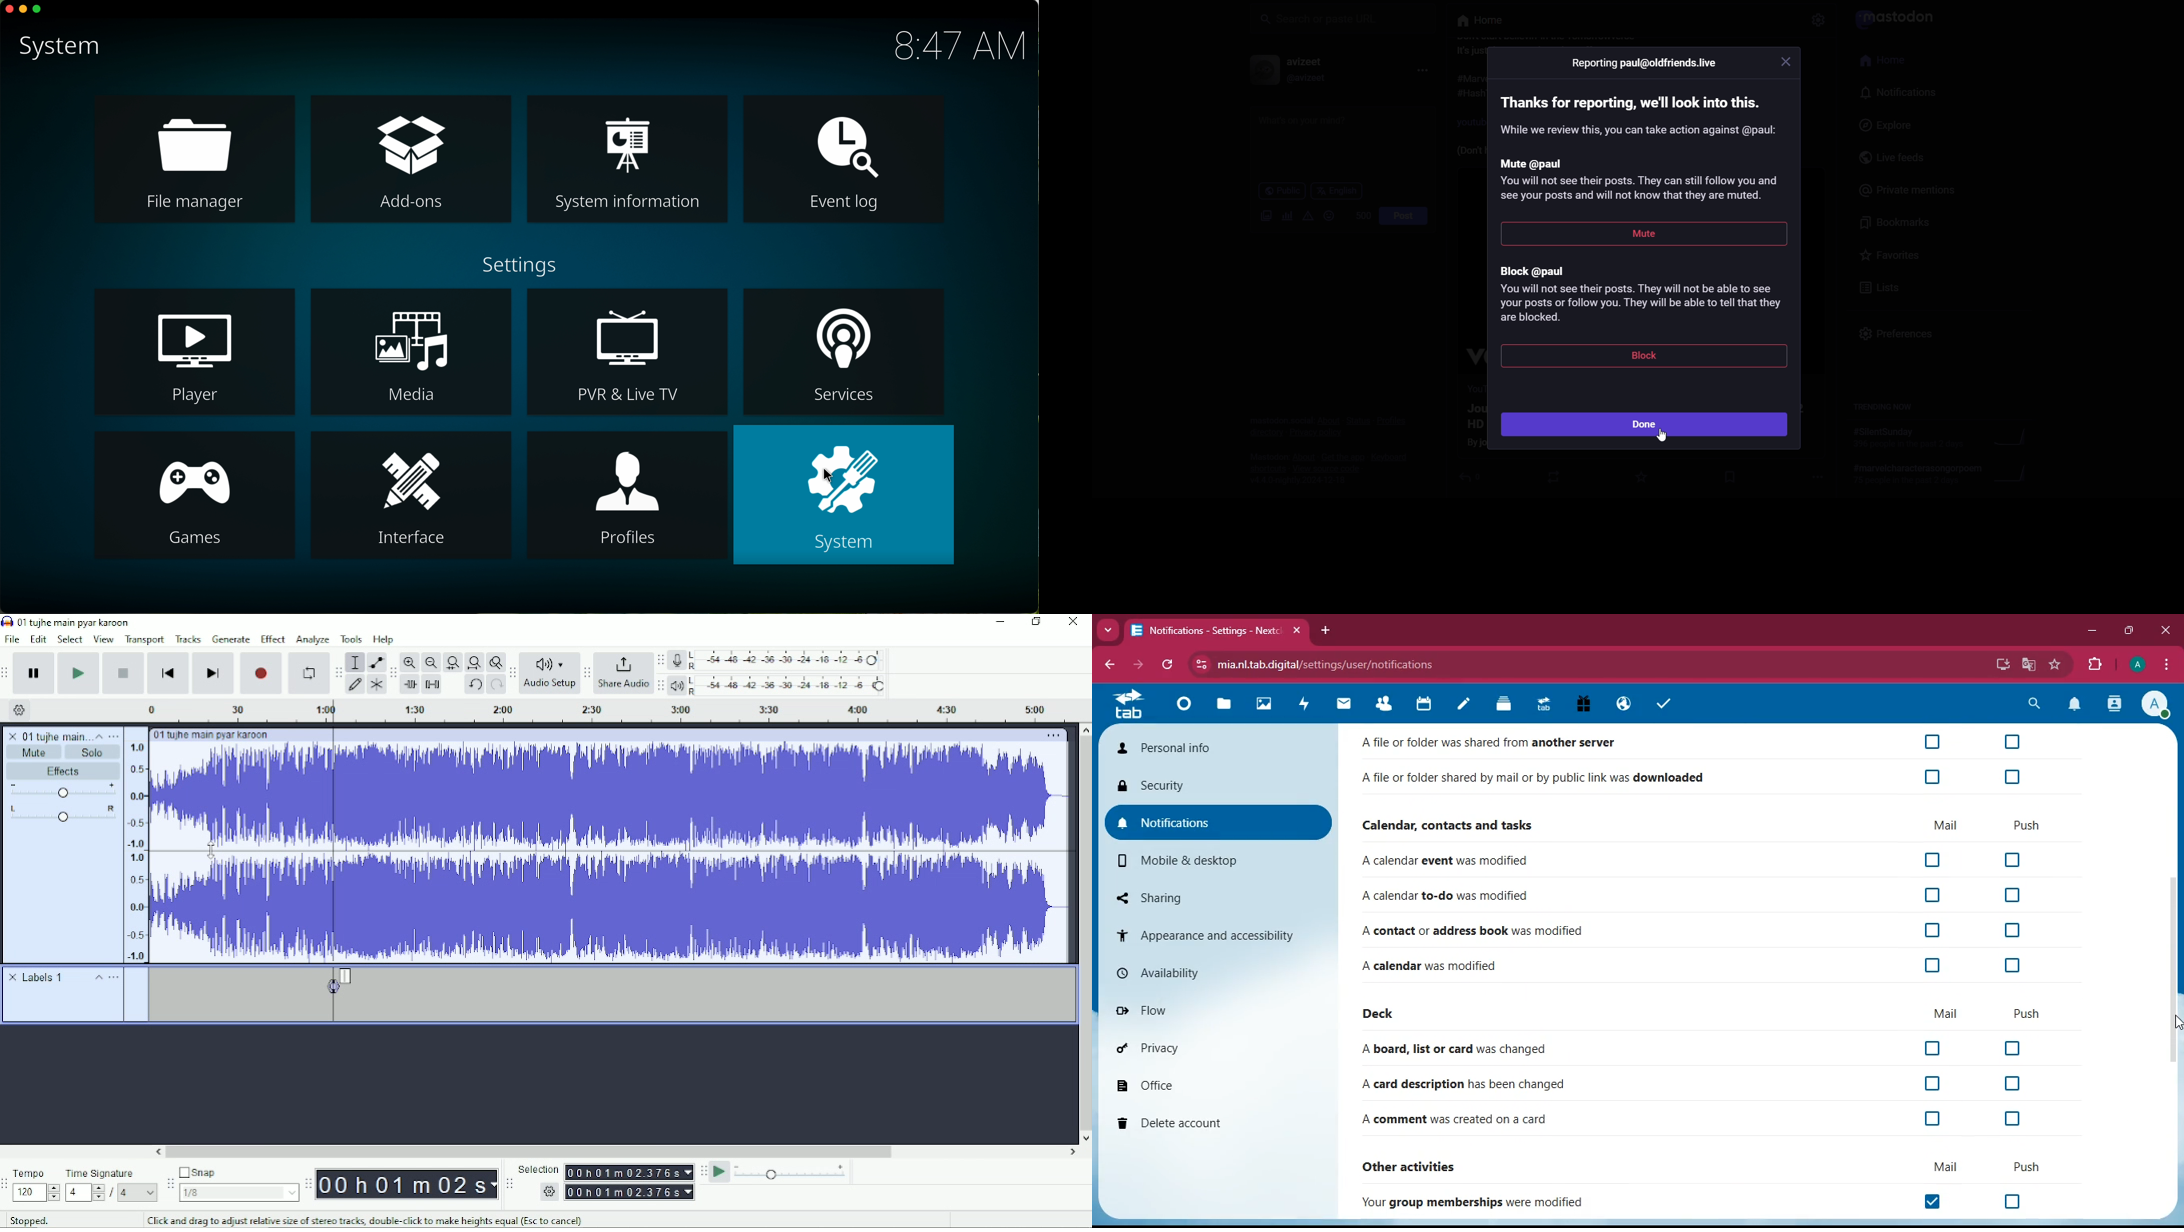  What do you see at coordinates (1107, 664) in the screenshot?
I see `back` at bounding box center [1107, 664].